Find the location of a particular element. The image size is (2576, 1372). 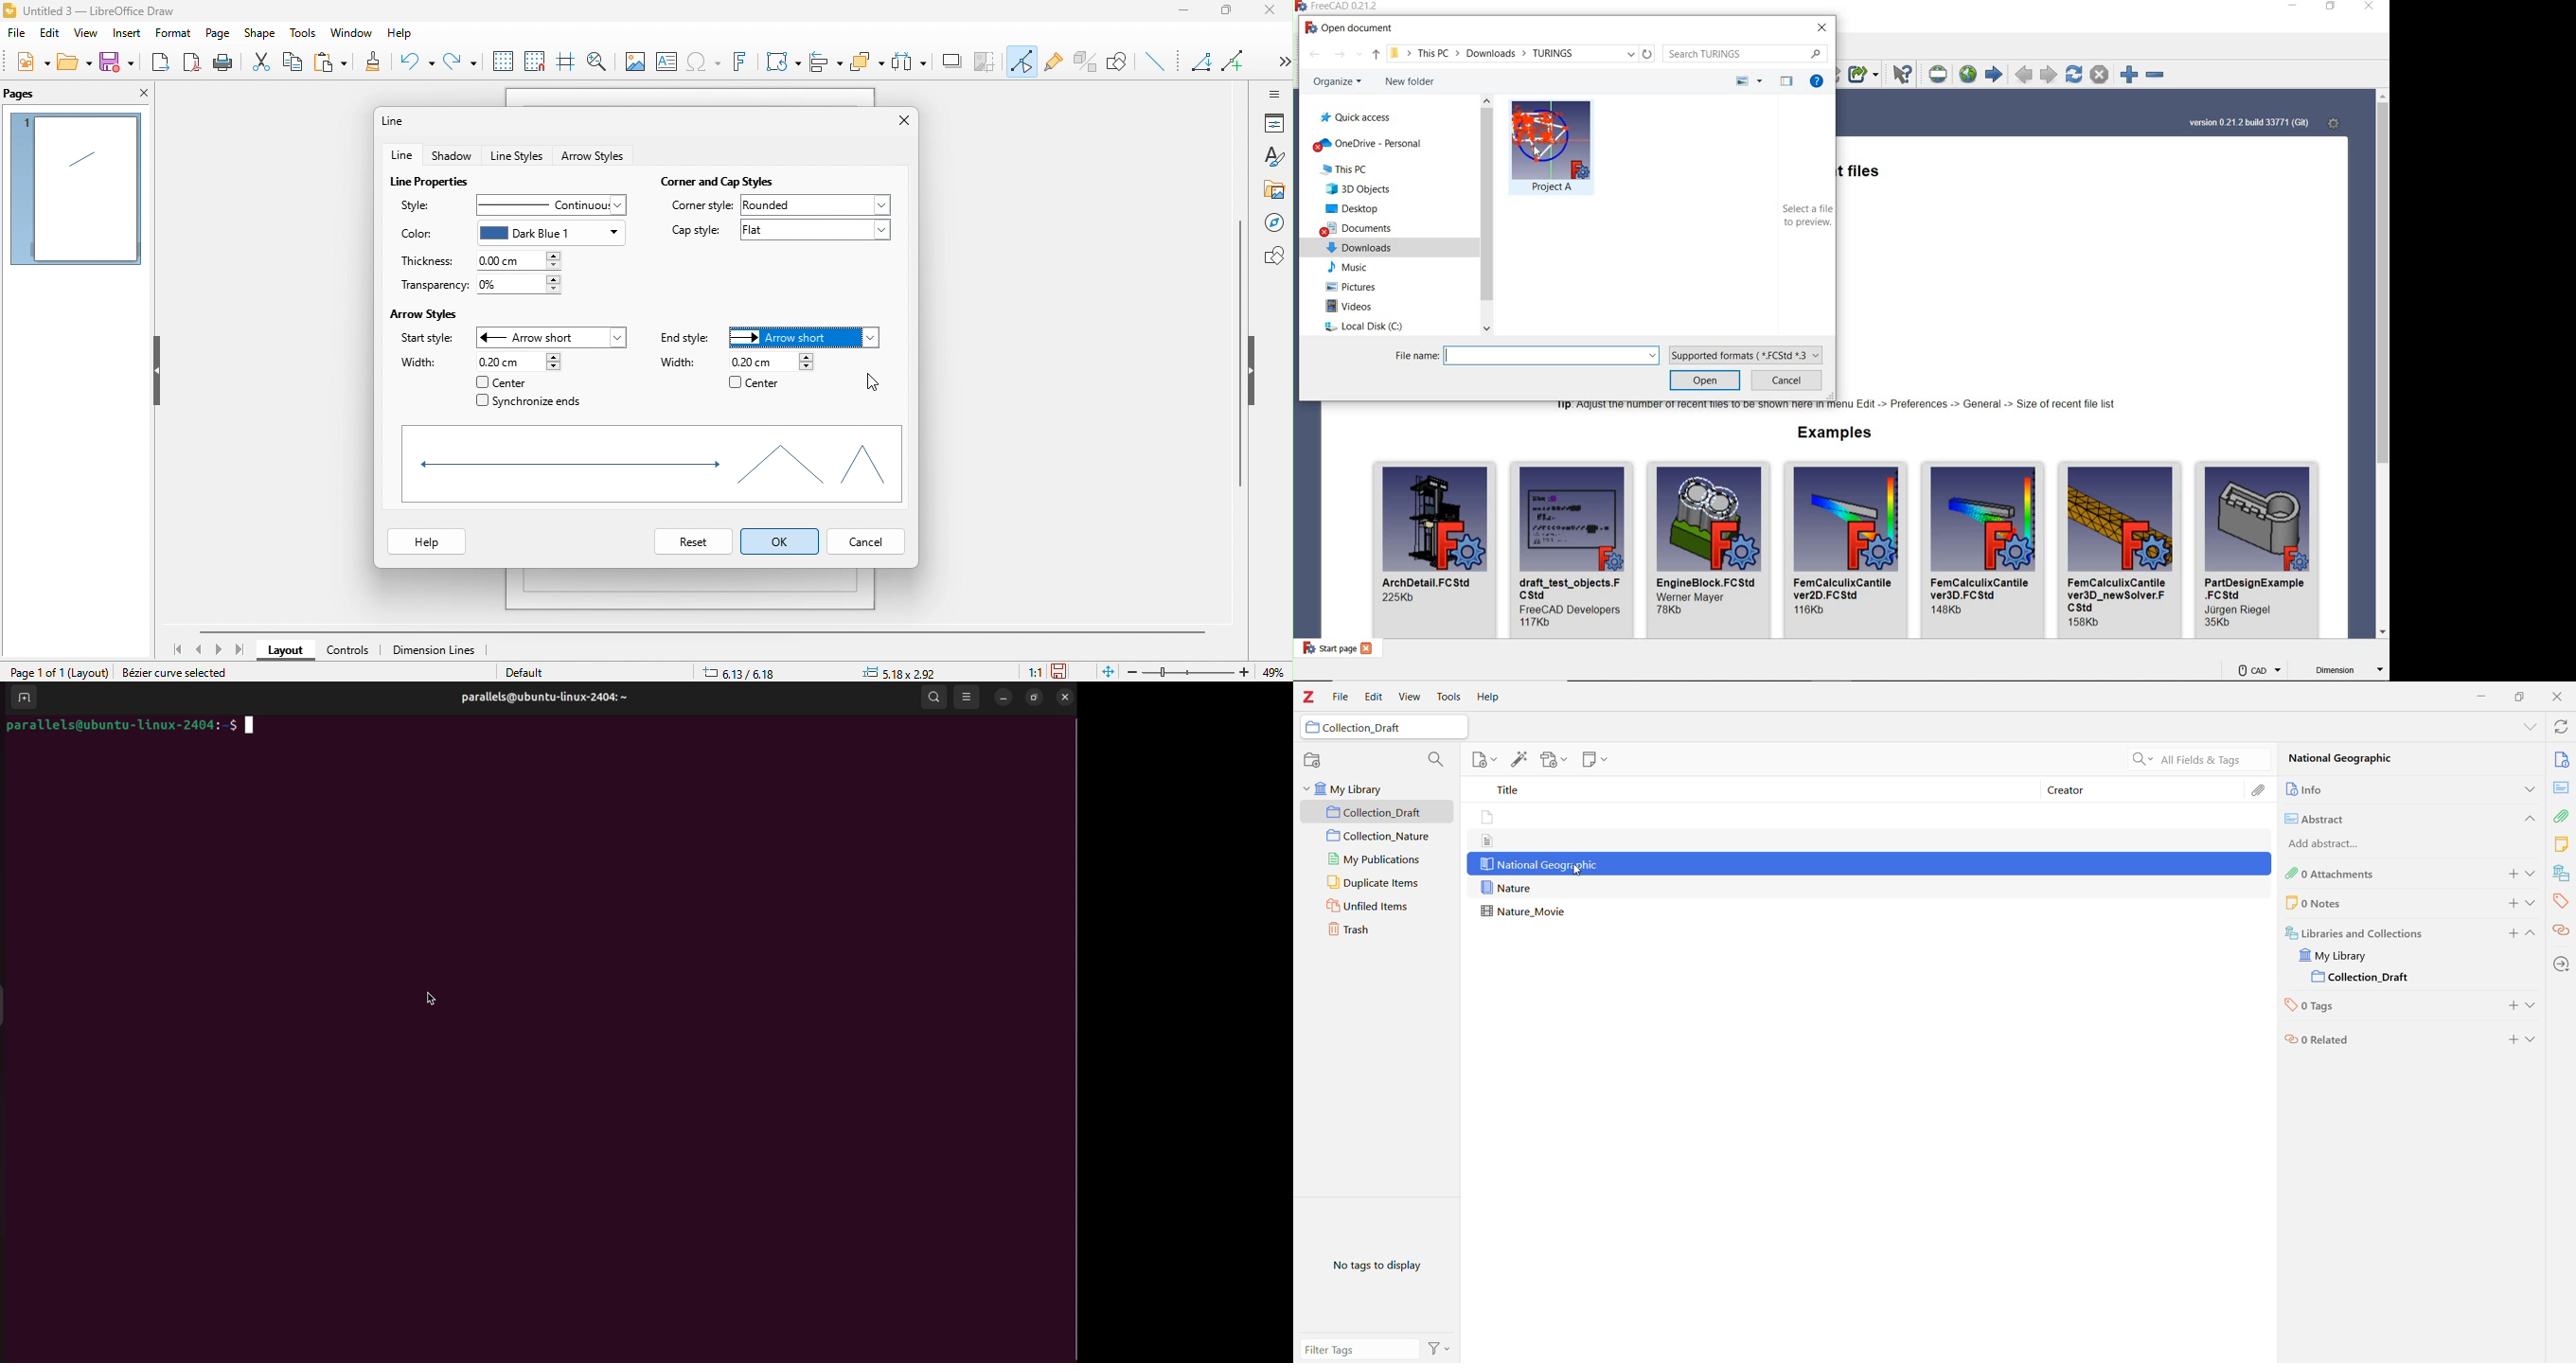

open is located at coordinates (76, 62).